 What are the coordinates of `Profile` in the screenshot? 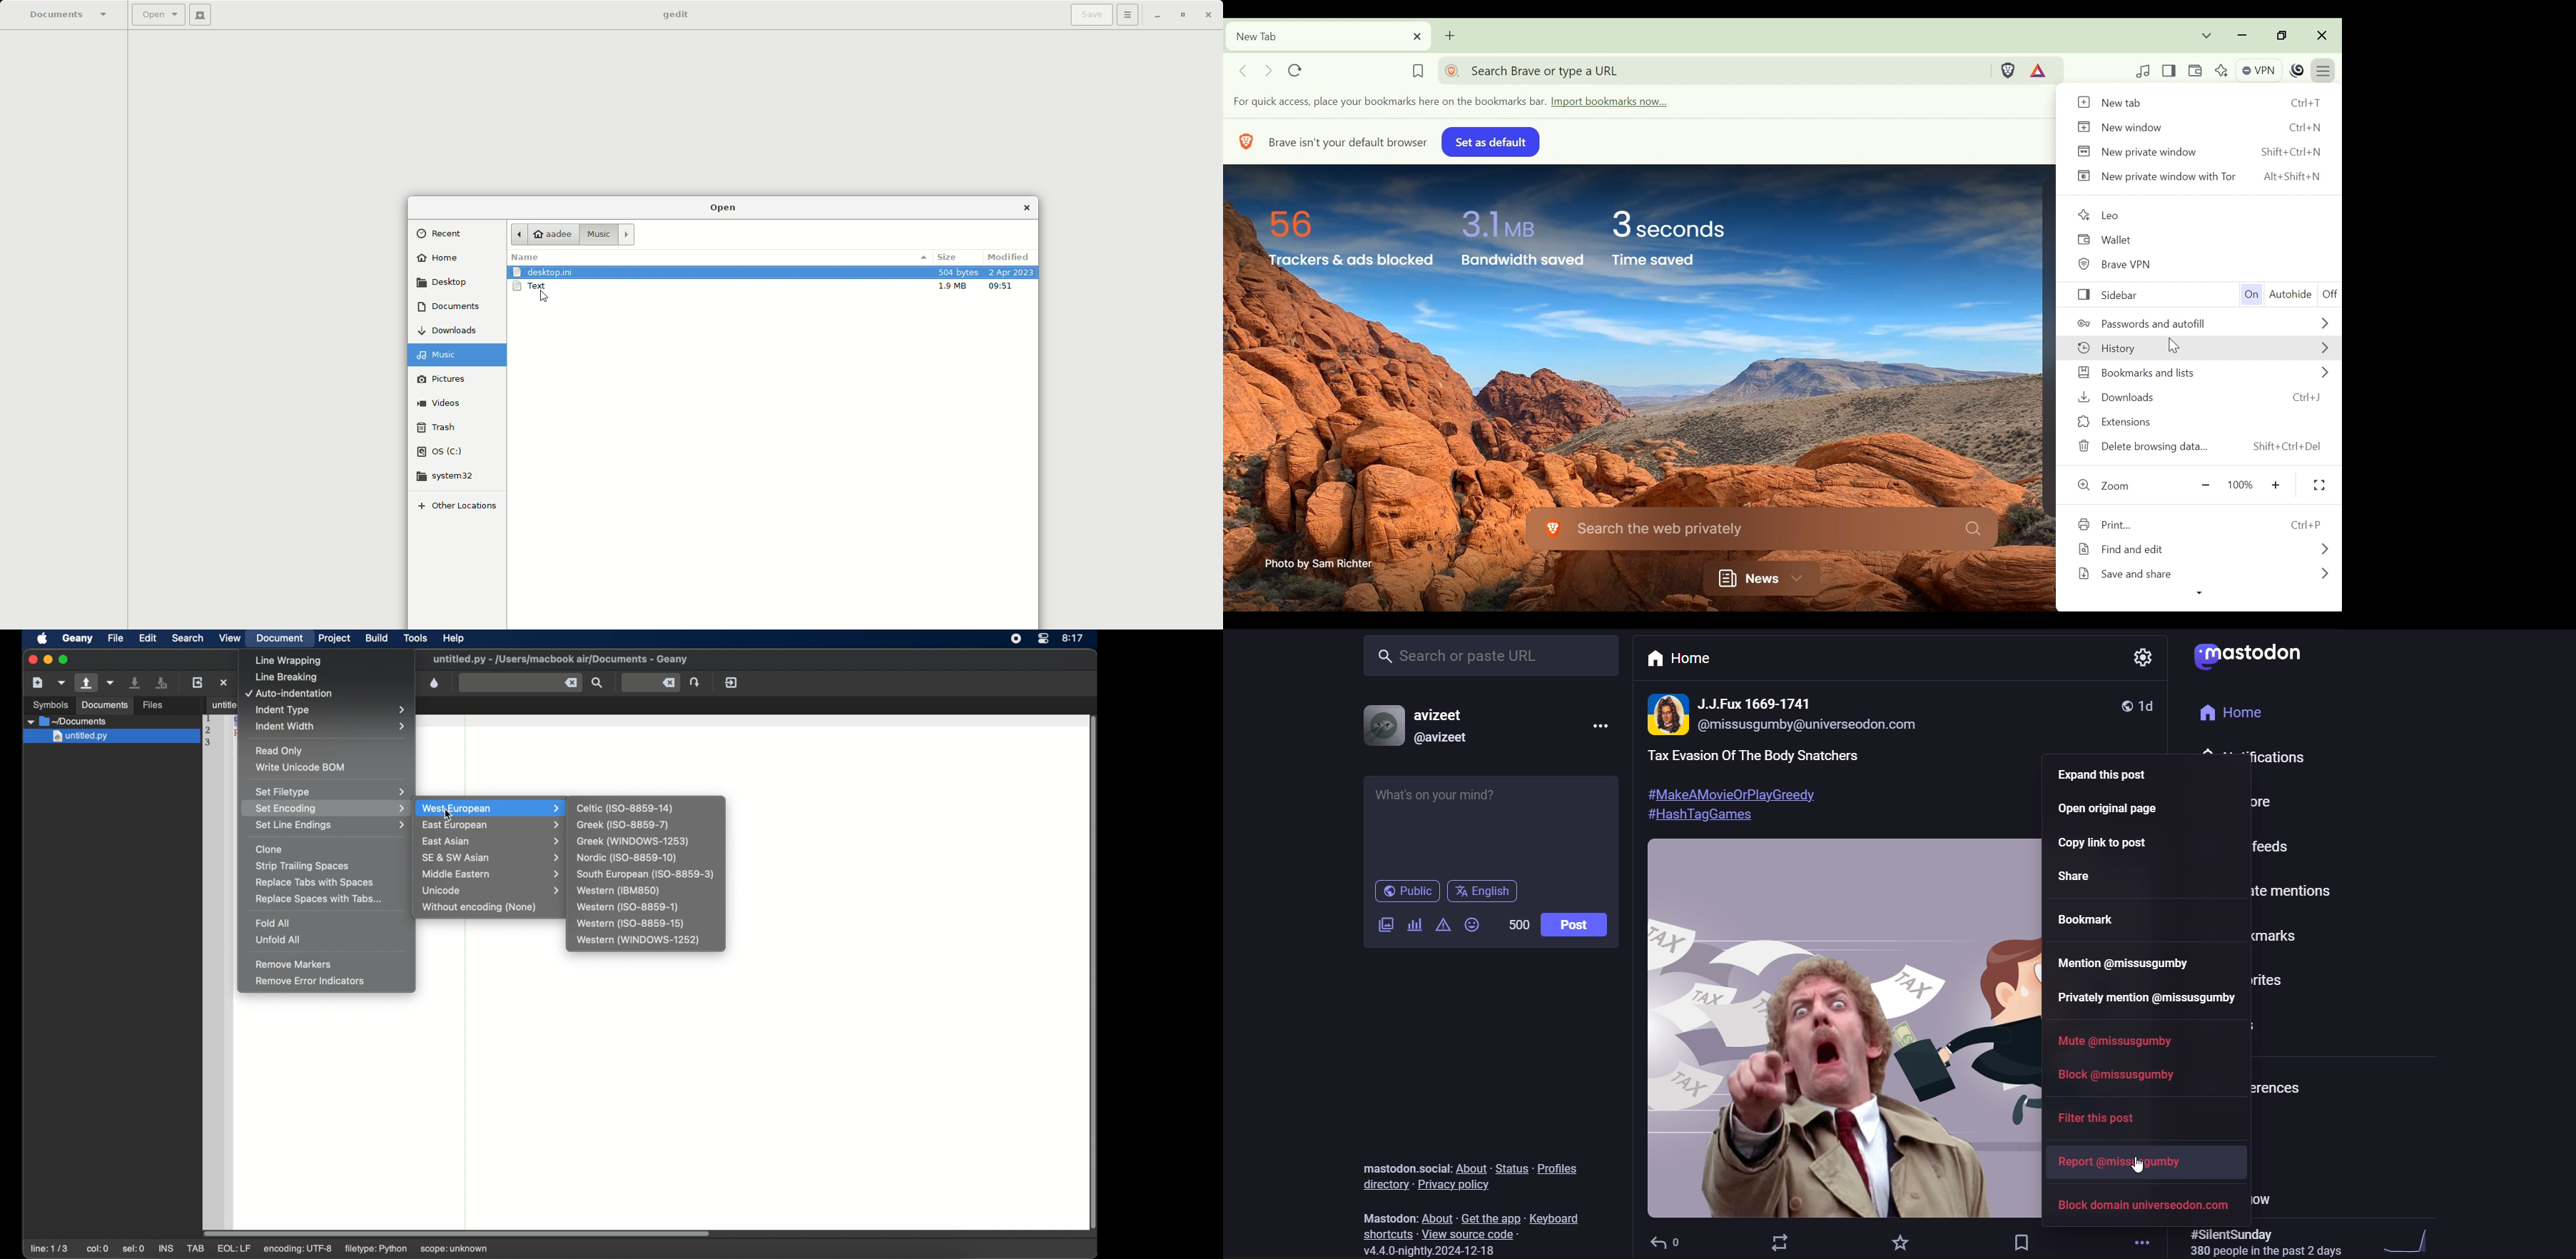 It's located at (2298, 70).